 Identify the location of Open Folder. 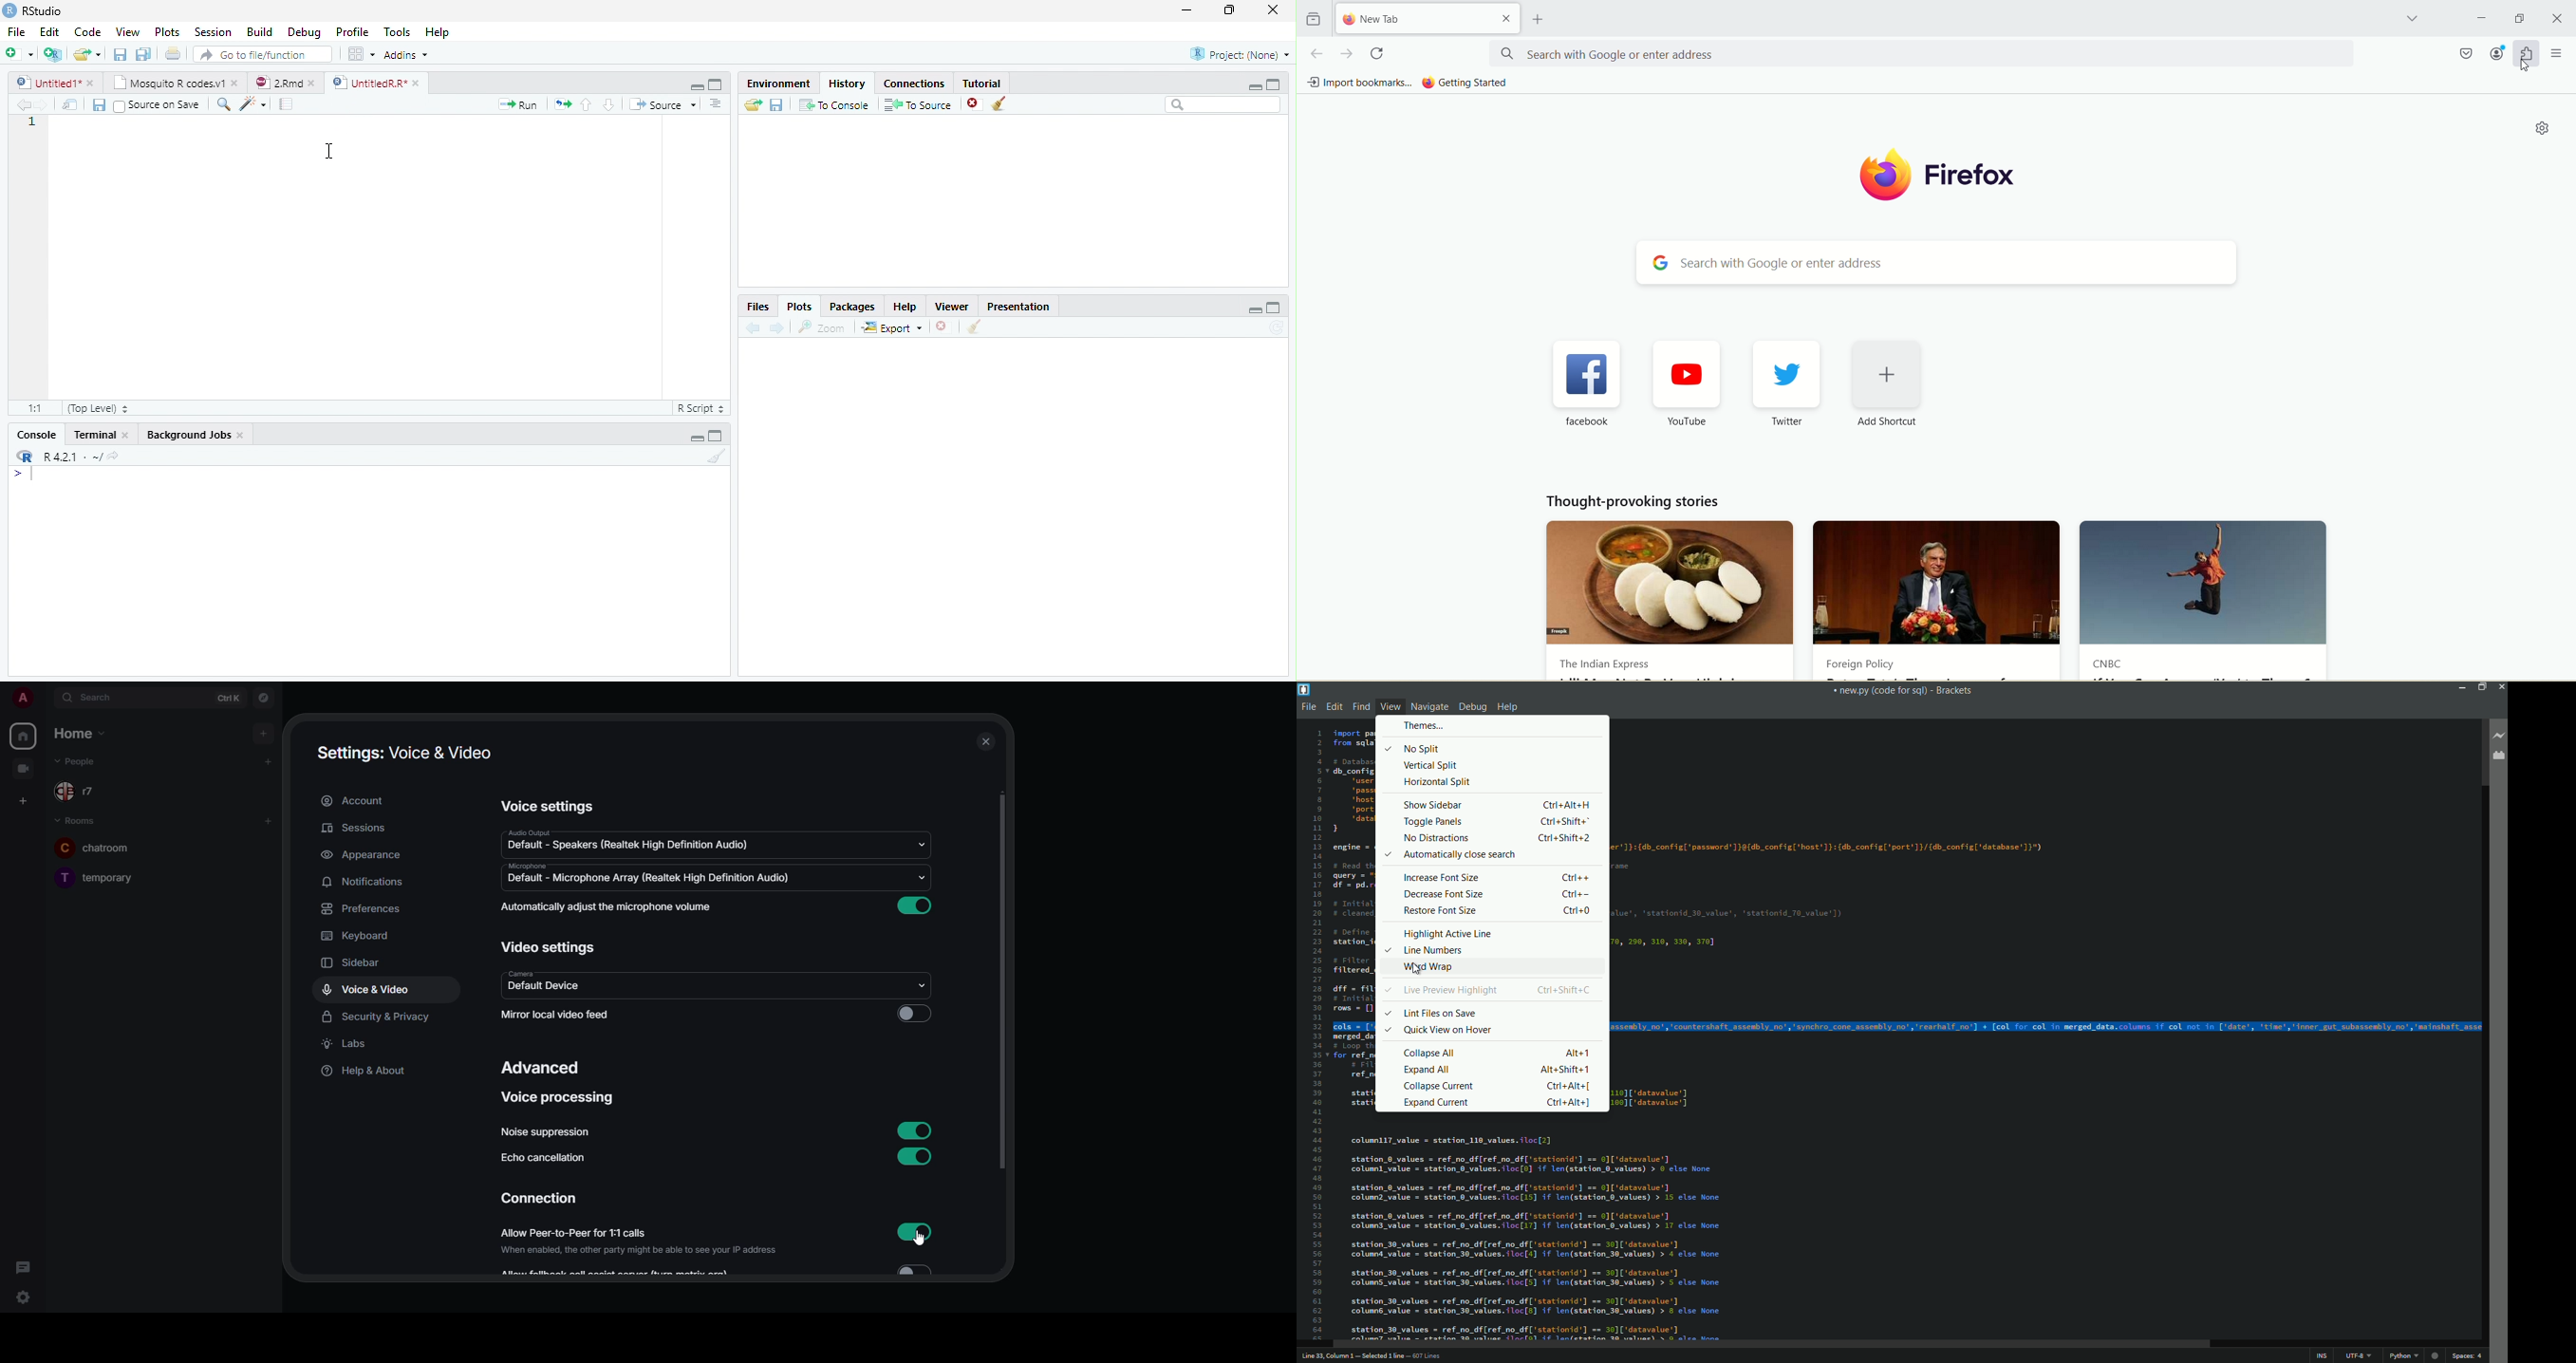
(88, 52).